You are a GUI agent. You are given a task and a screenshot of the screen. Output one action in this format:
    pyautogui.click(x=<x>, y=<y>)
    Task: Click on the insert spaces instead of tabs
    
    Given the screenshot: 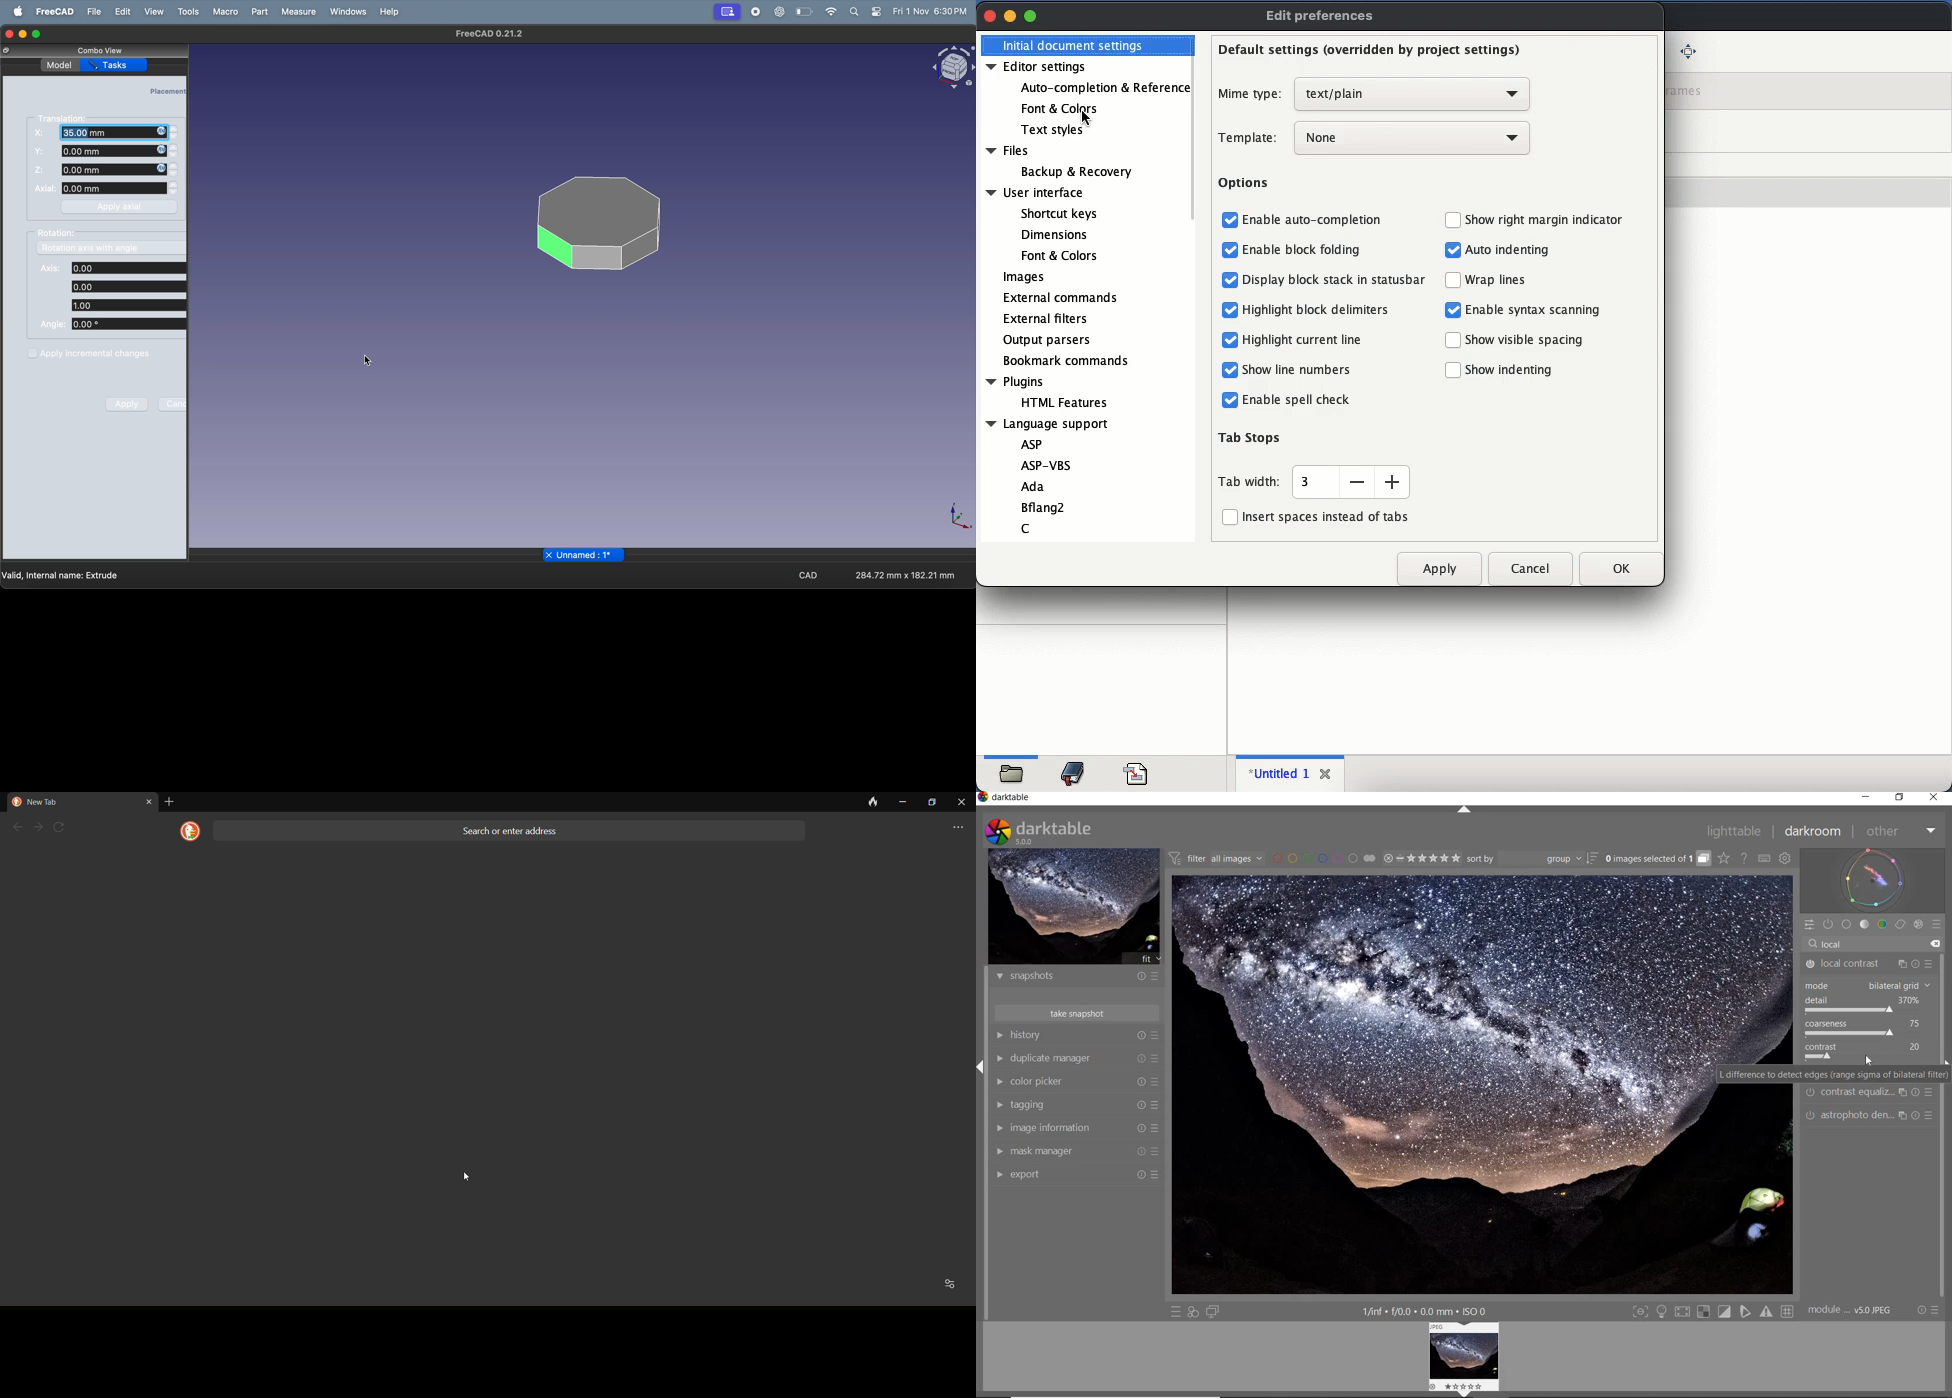 What is the action you would take?
    pyautogui.click(x=1315, y=516)
    